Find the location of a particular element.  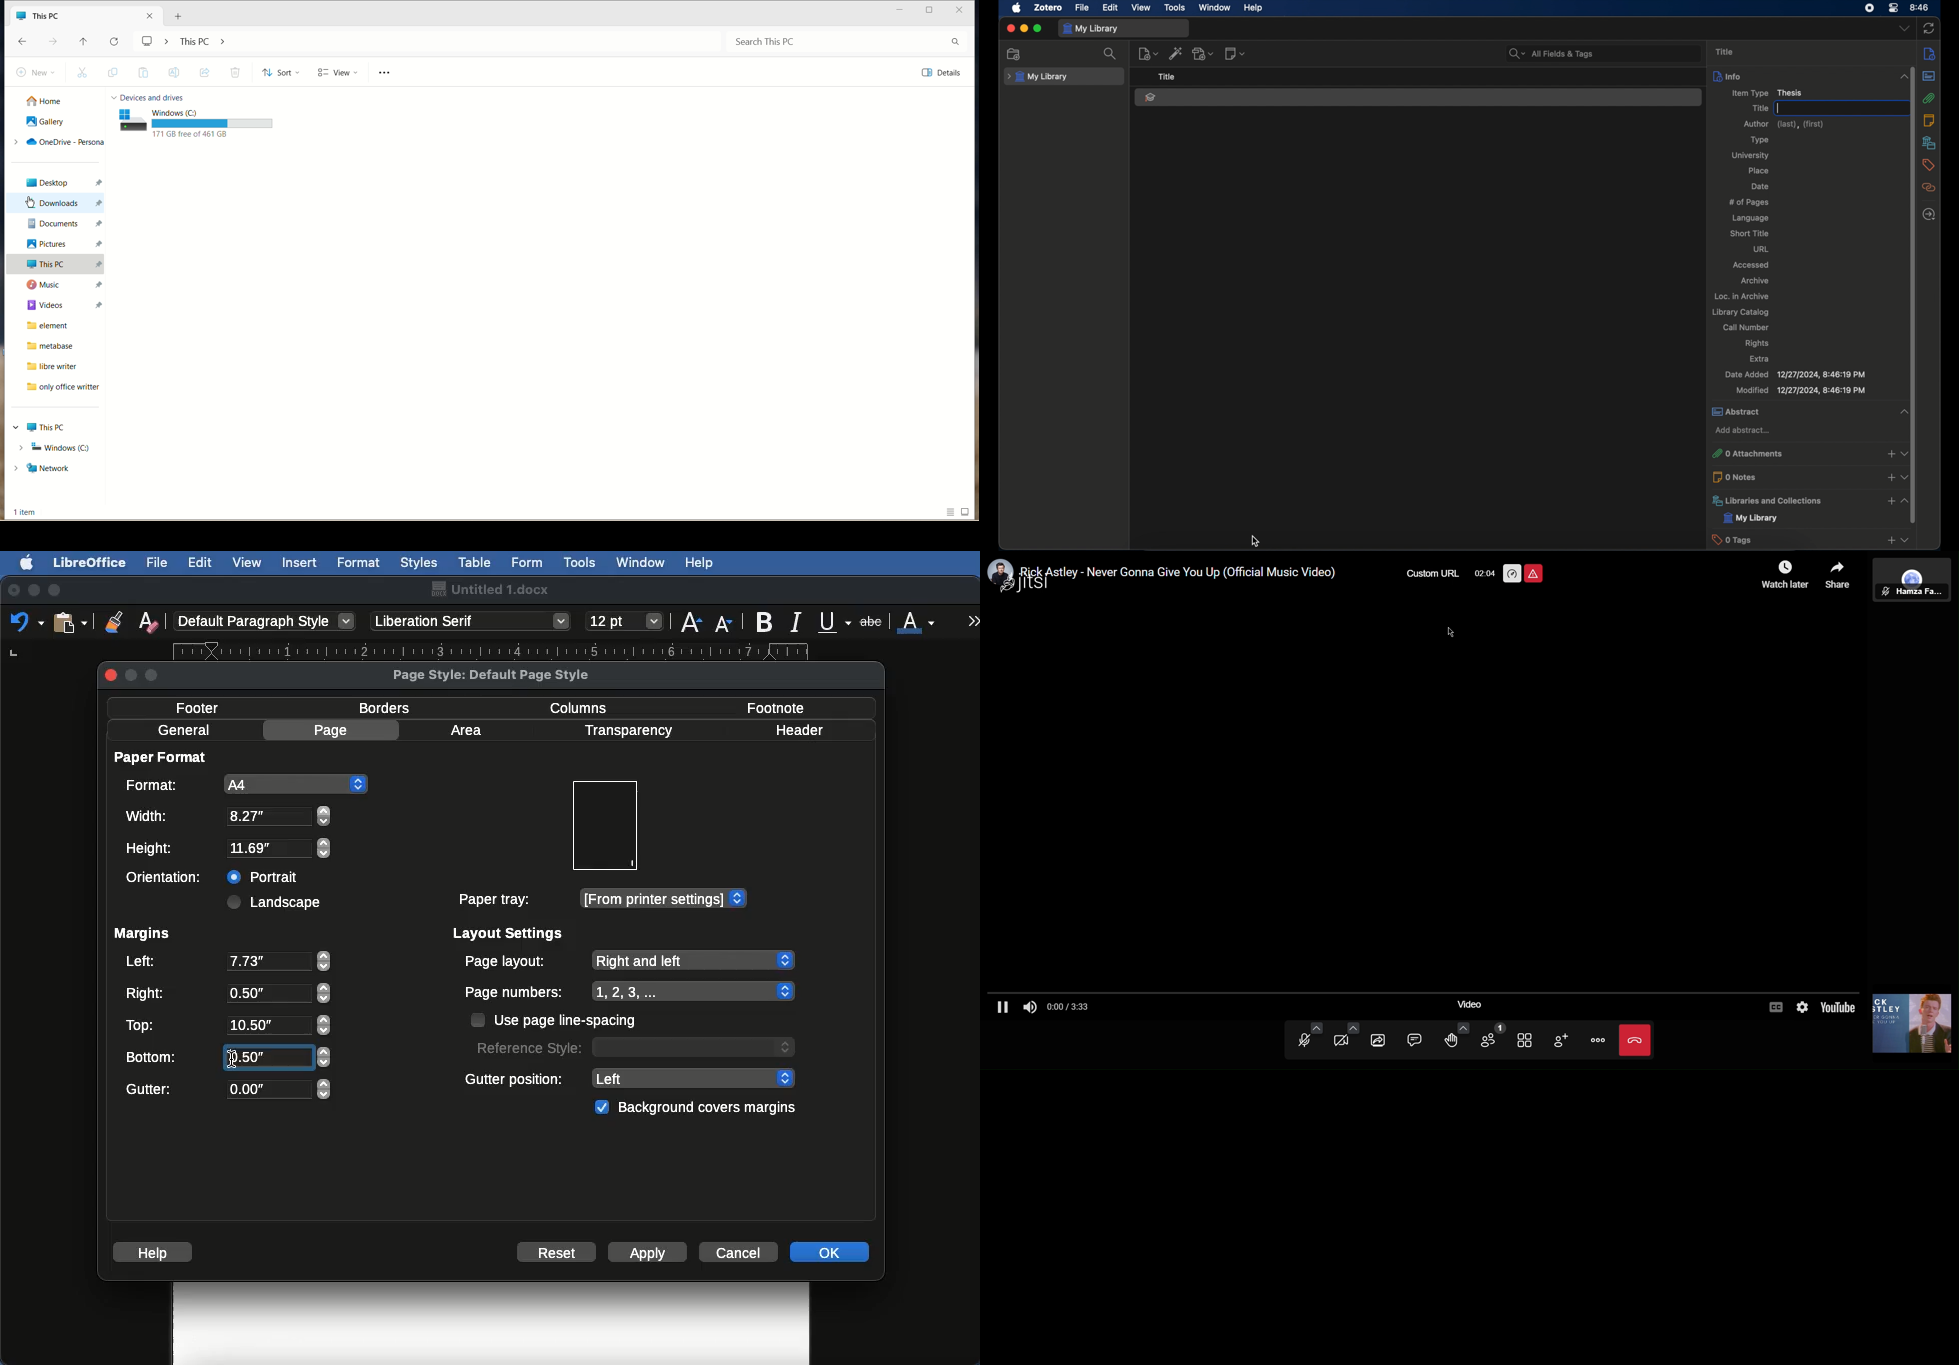

title is located at coordinates (1759, 109).